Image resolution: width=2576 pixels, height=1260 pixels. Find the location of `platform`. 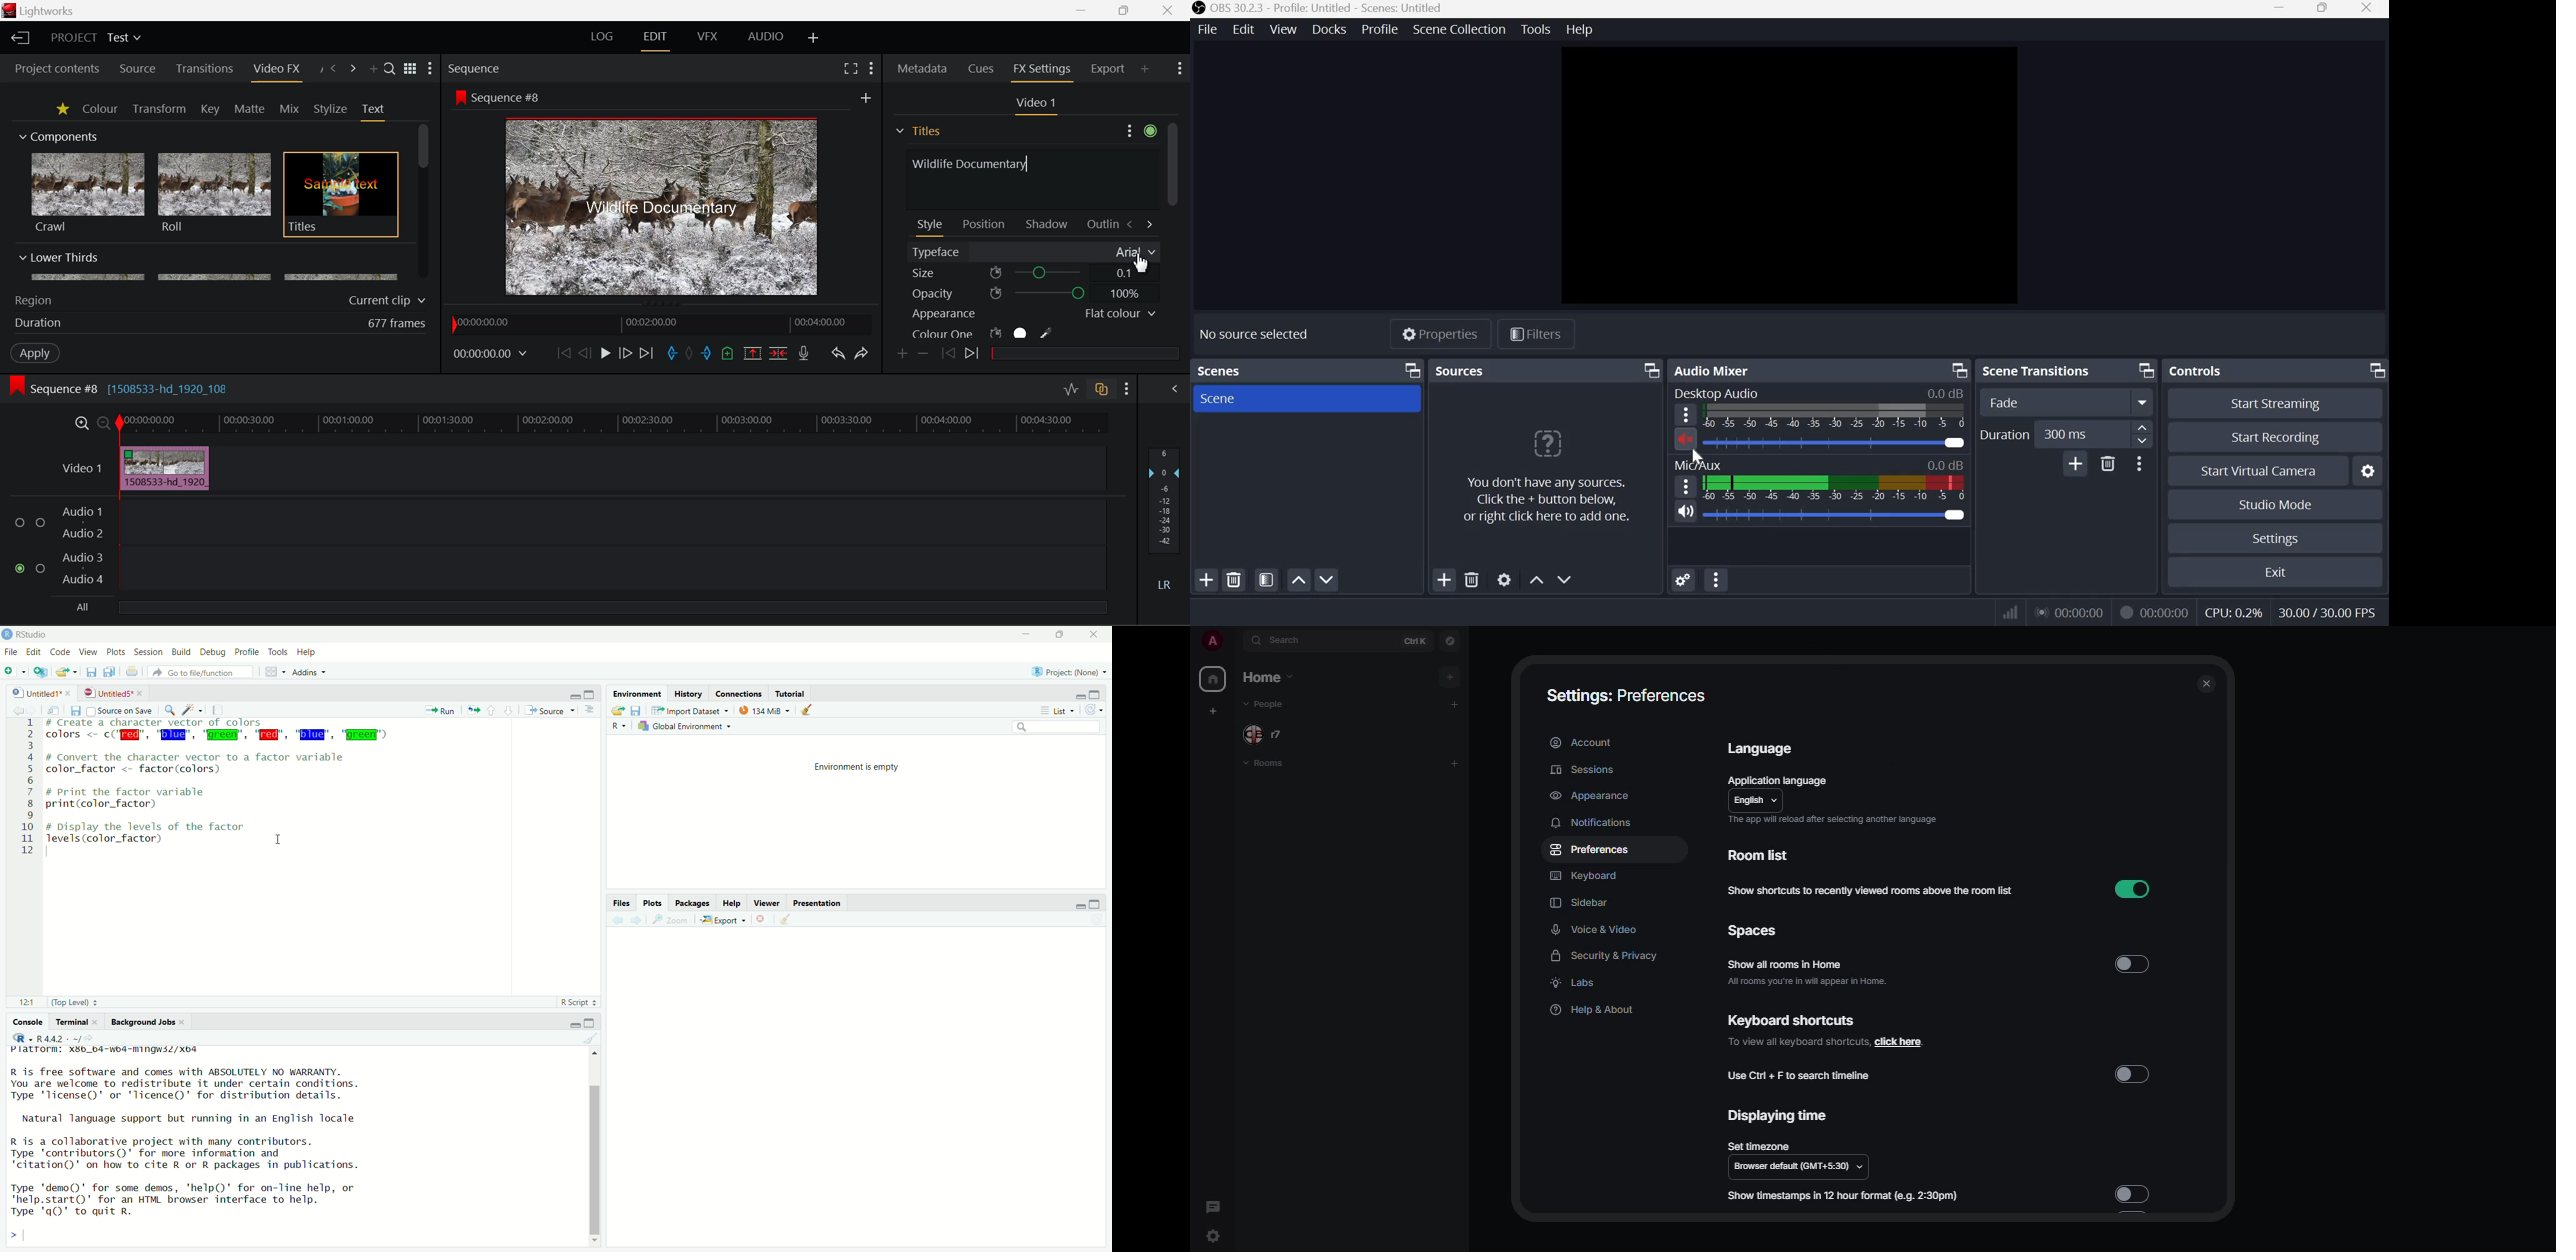

platform is located at coordinates (123, 1051).